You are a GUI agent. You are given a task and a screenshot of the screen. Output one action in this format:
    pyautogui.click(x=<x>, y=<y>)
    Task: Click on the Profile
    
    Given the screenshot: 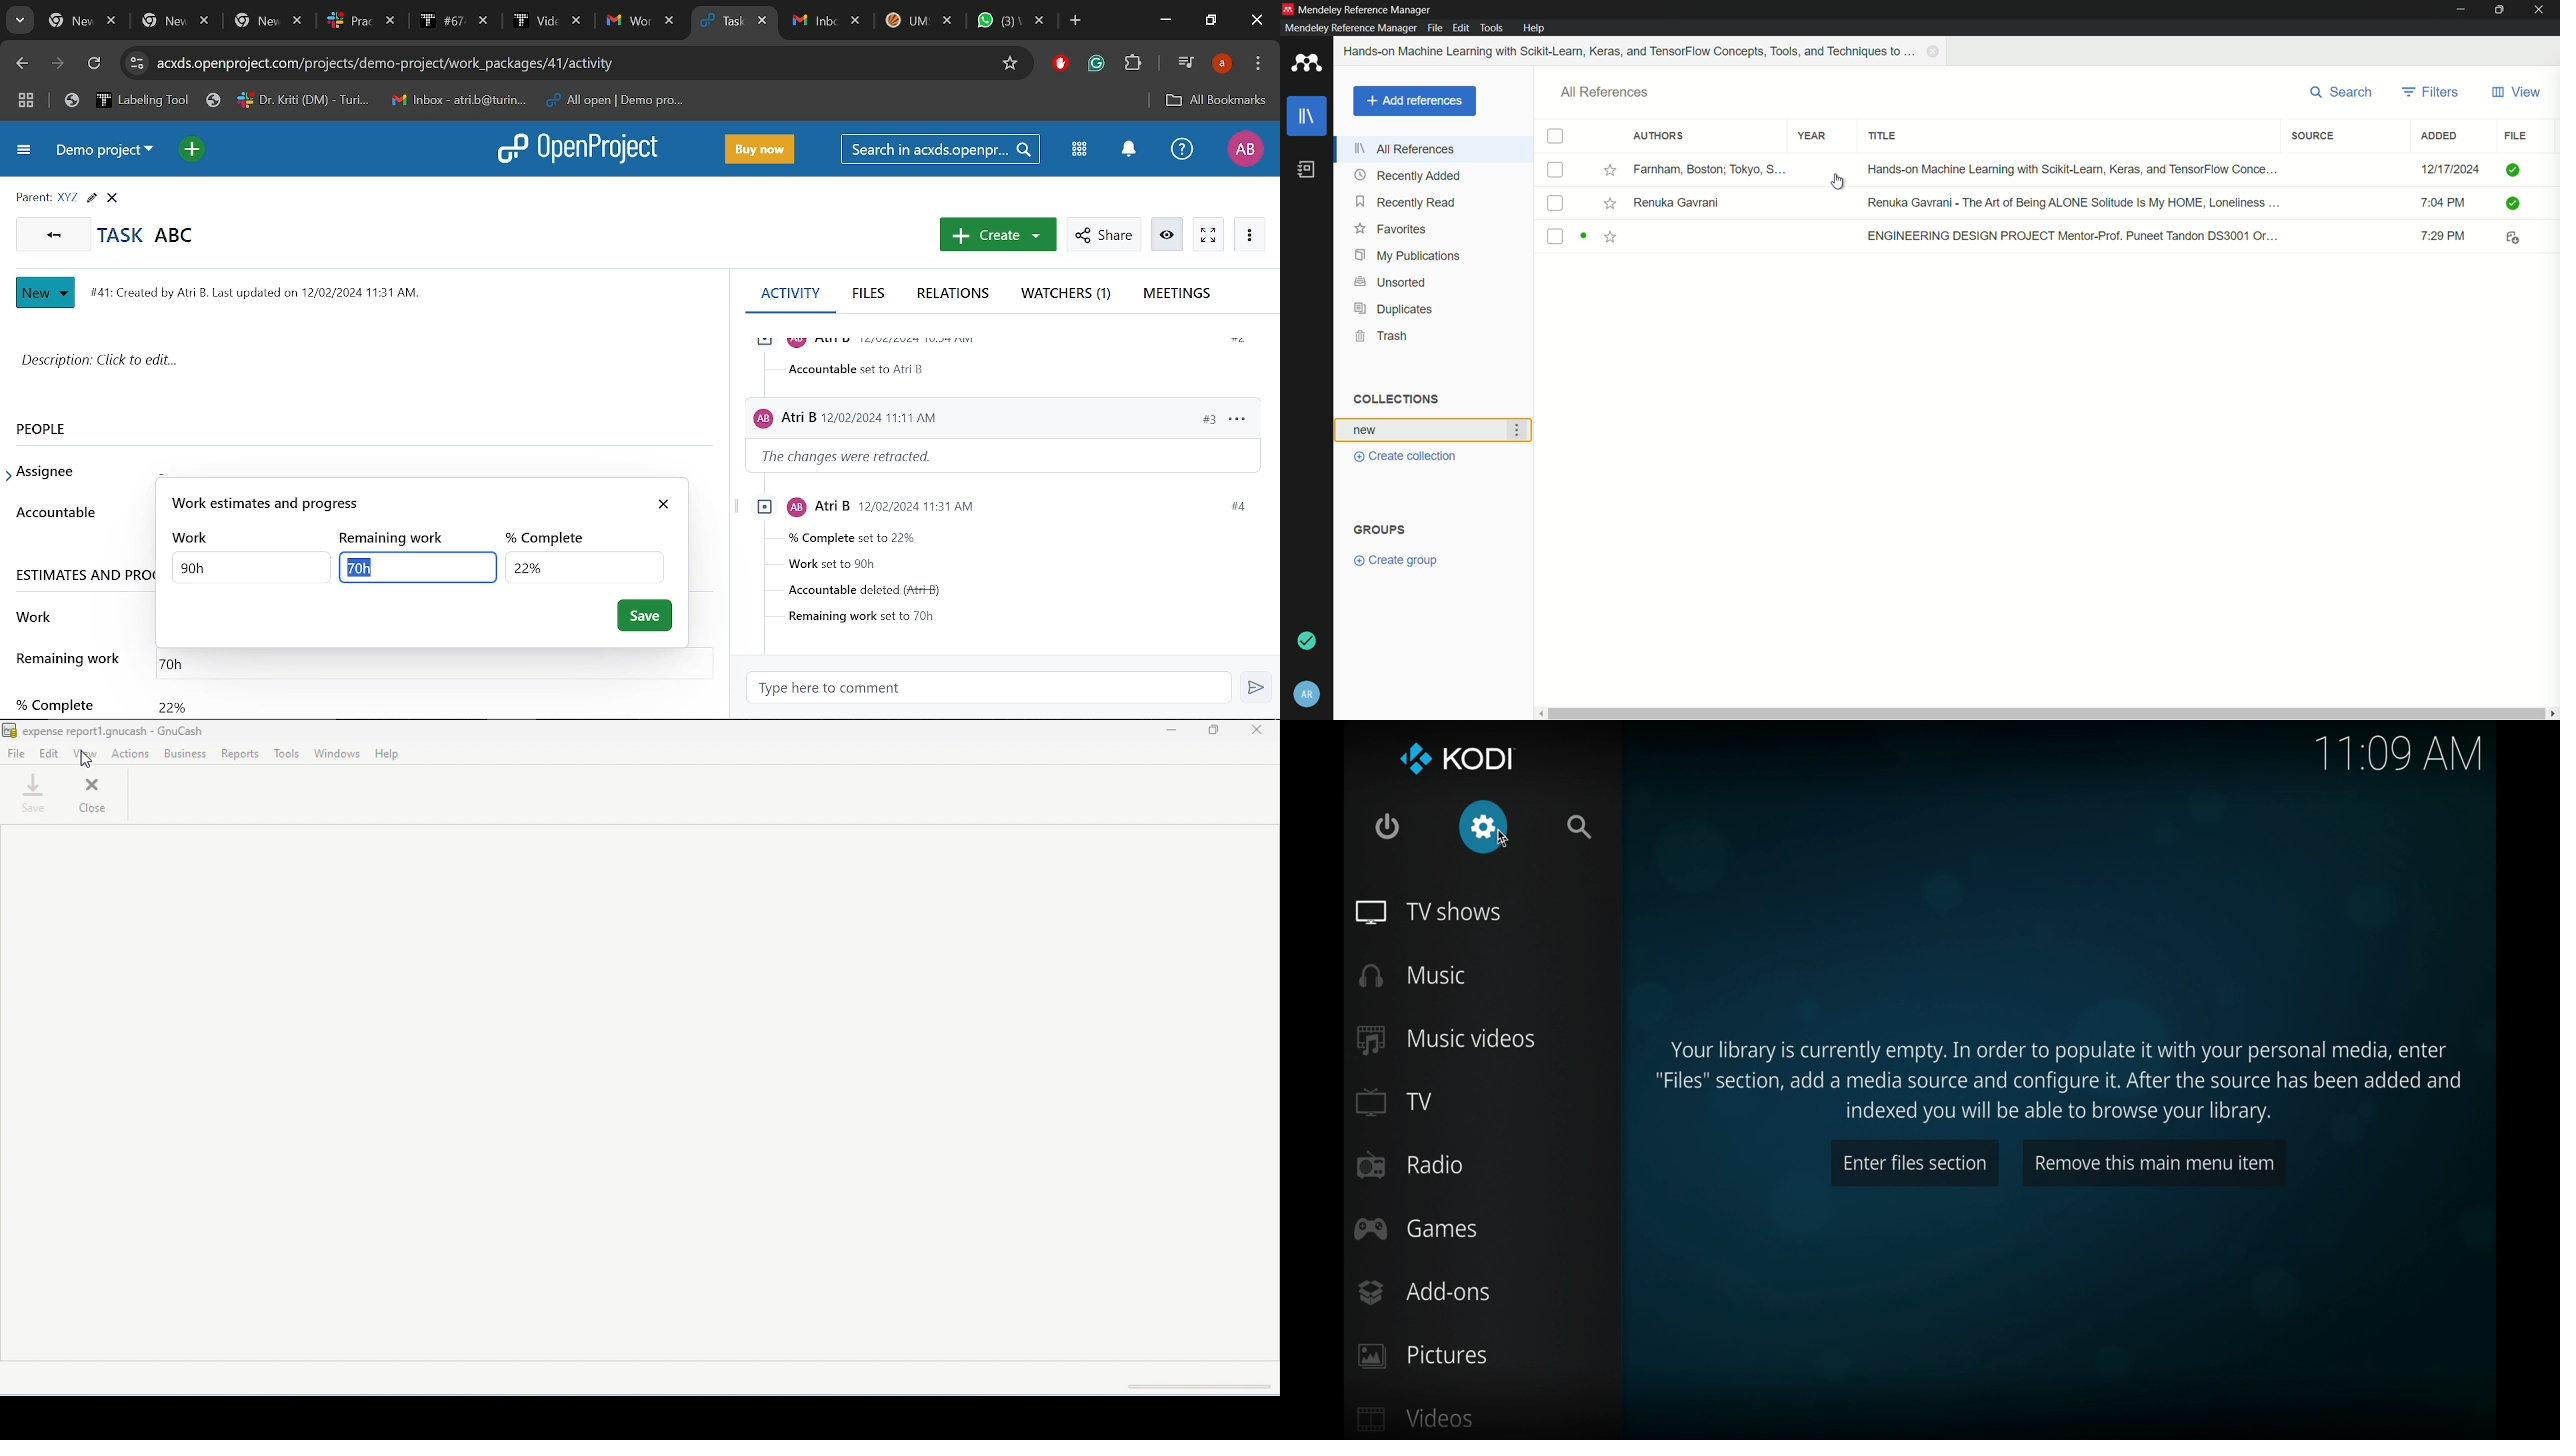 What is the action you would take?
    pyautogui.click(x=1221, y=64)
    